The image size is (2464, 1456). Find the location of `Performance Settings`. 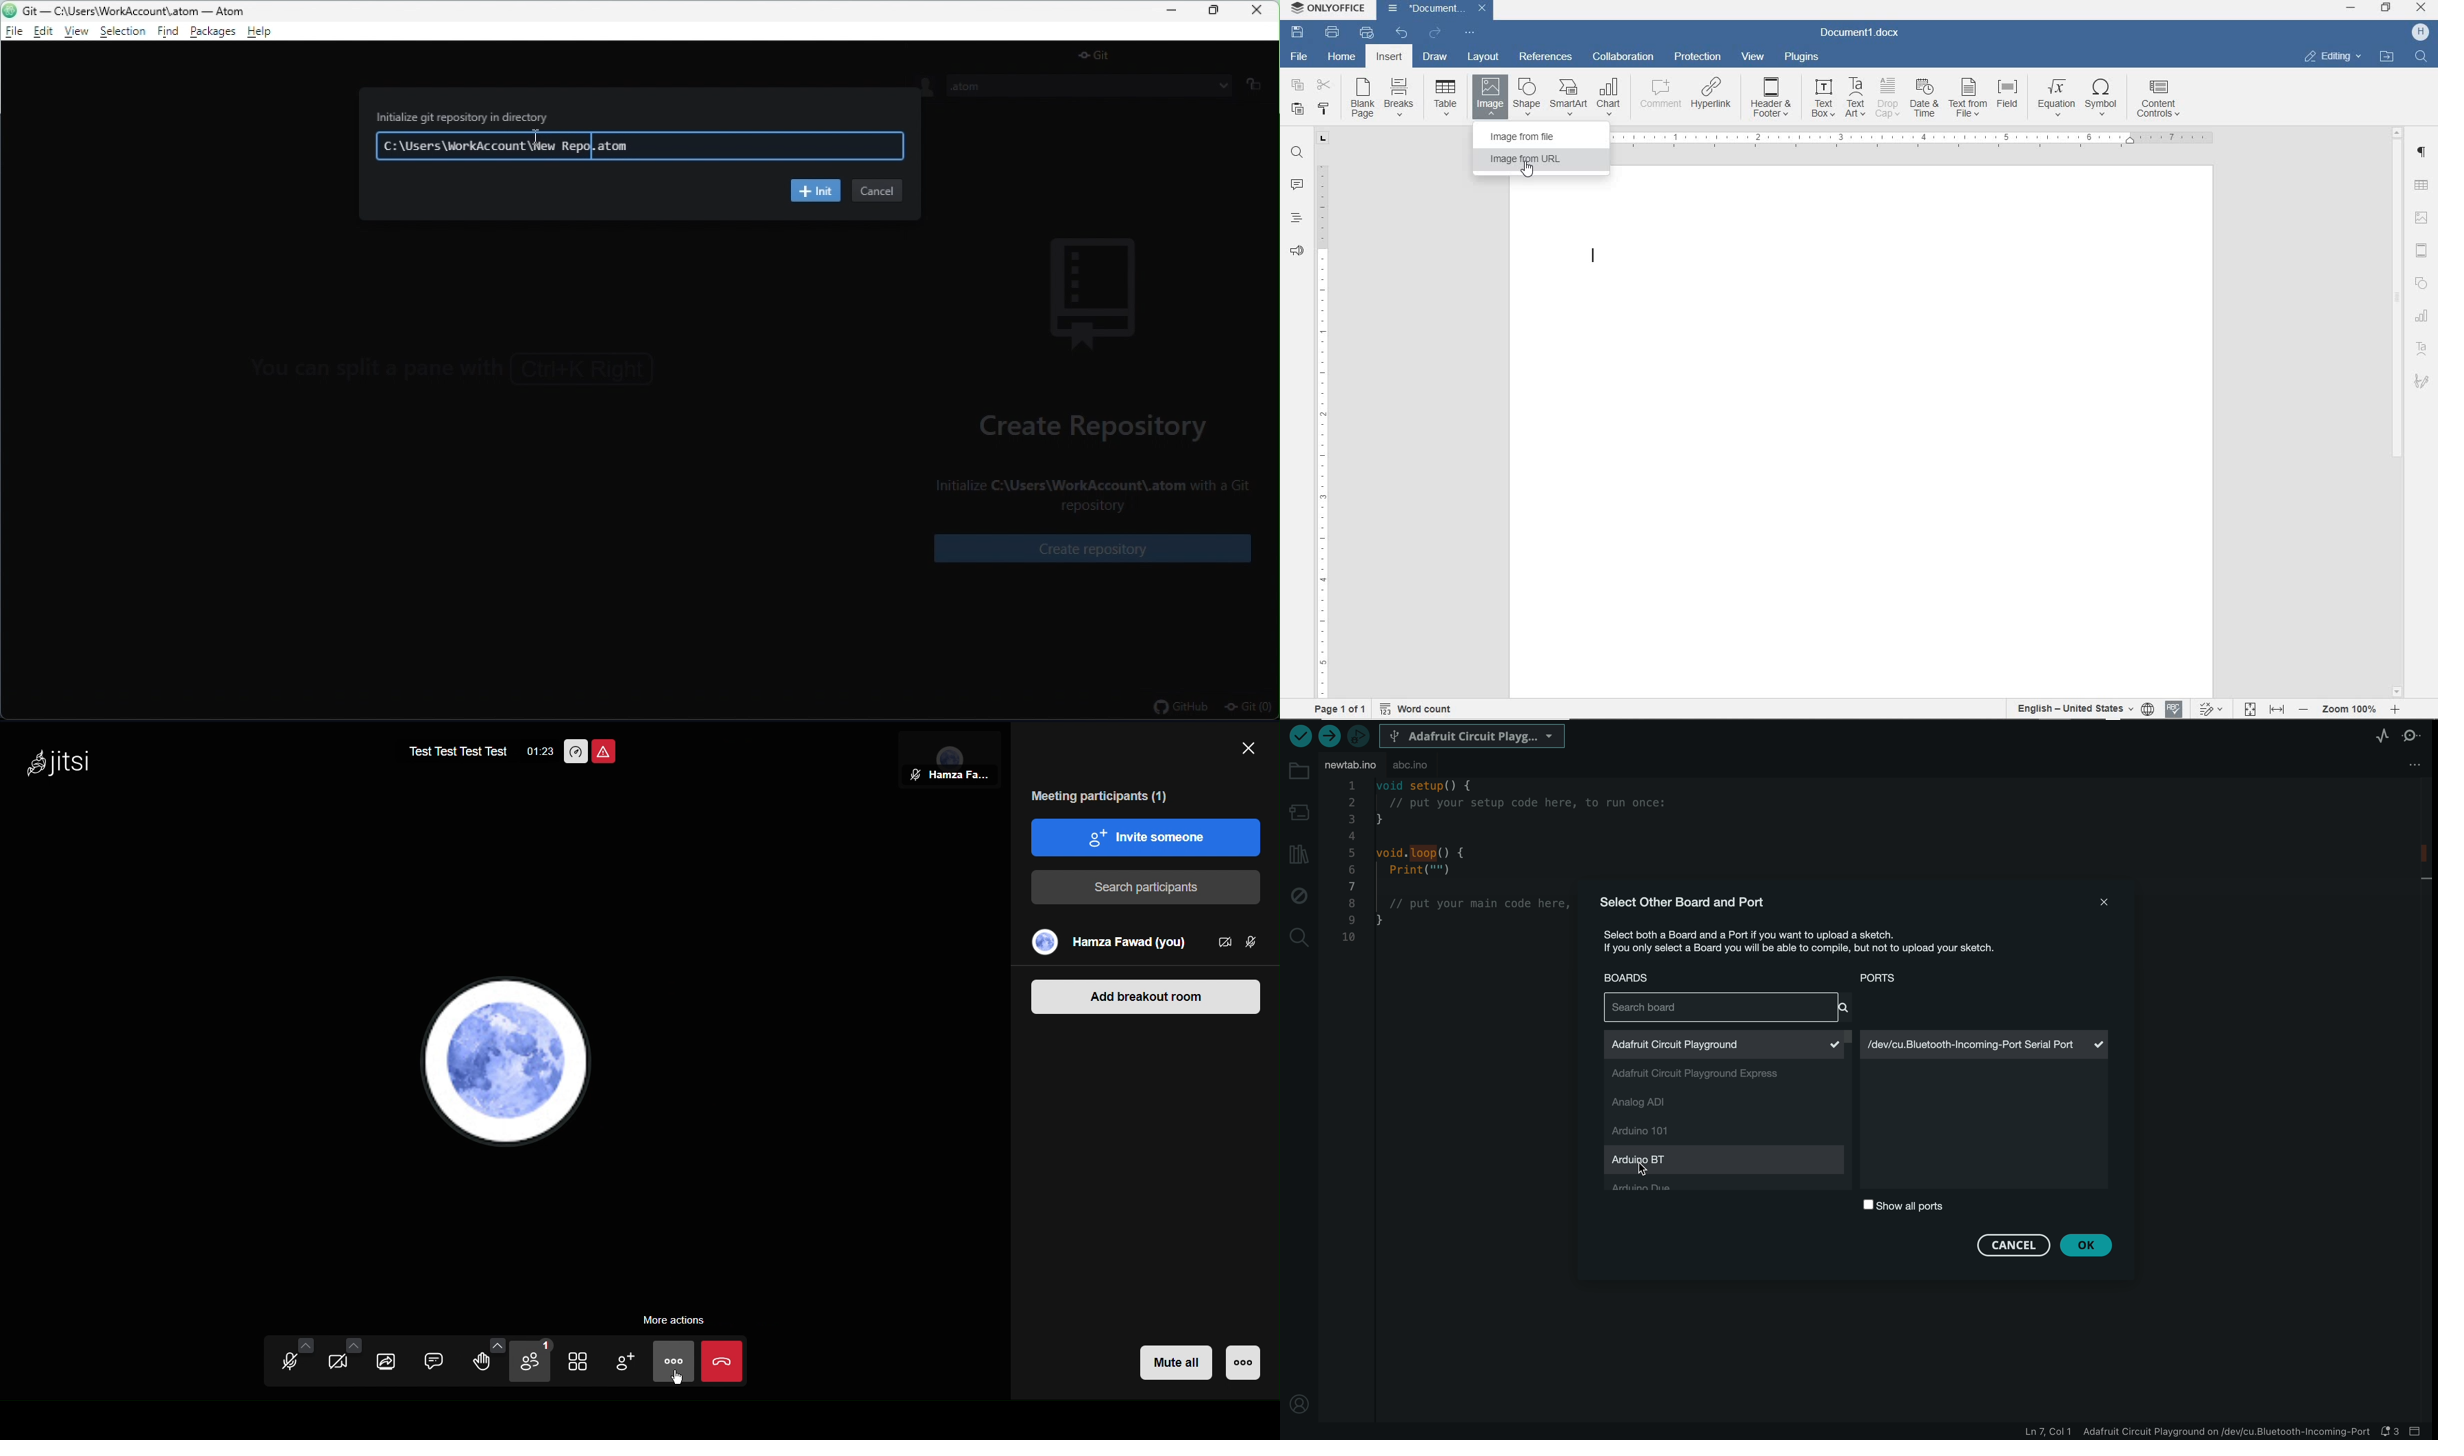

Performance Settings is located at coordinates (578, 750).